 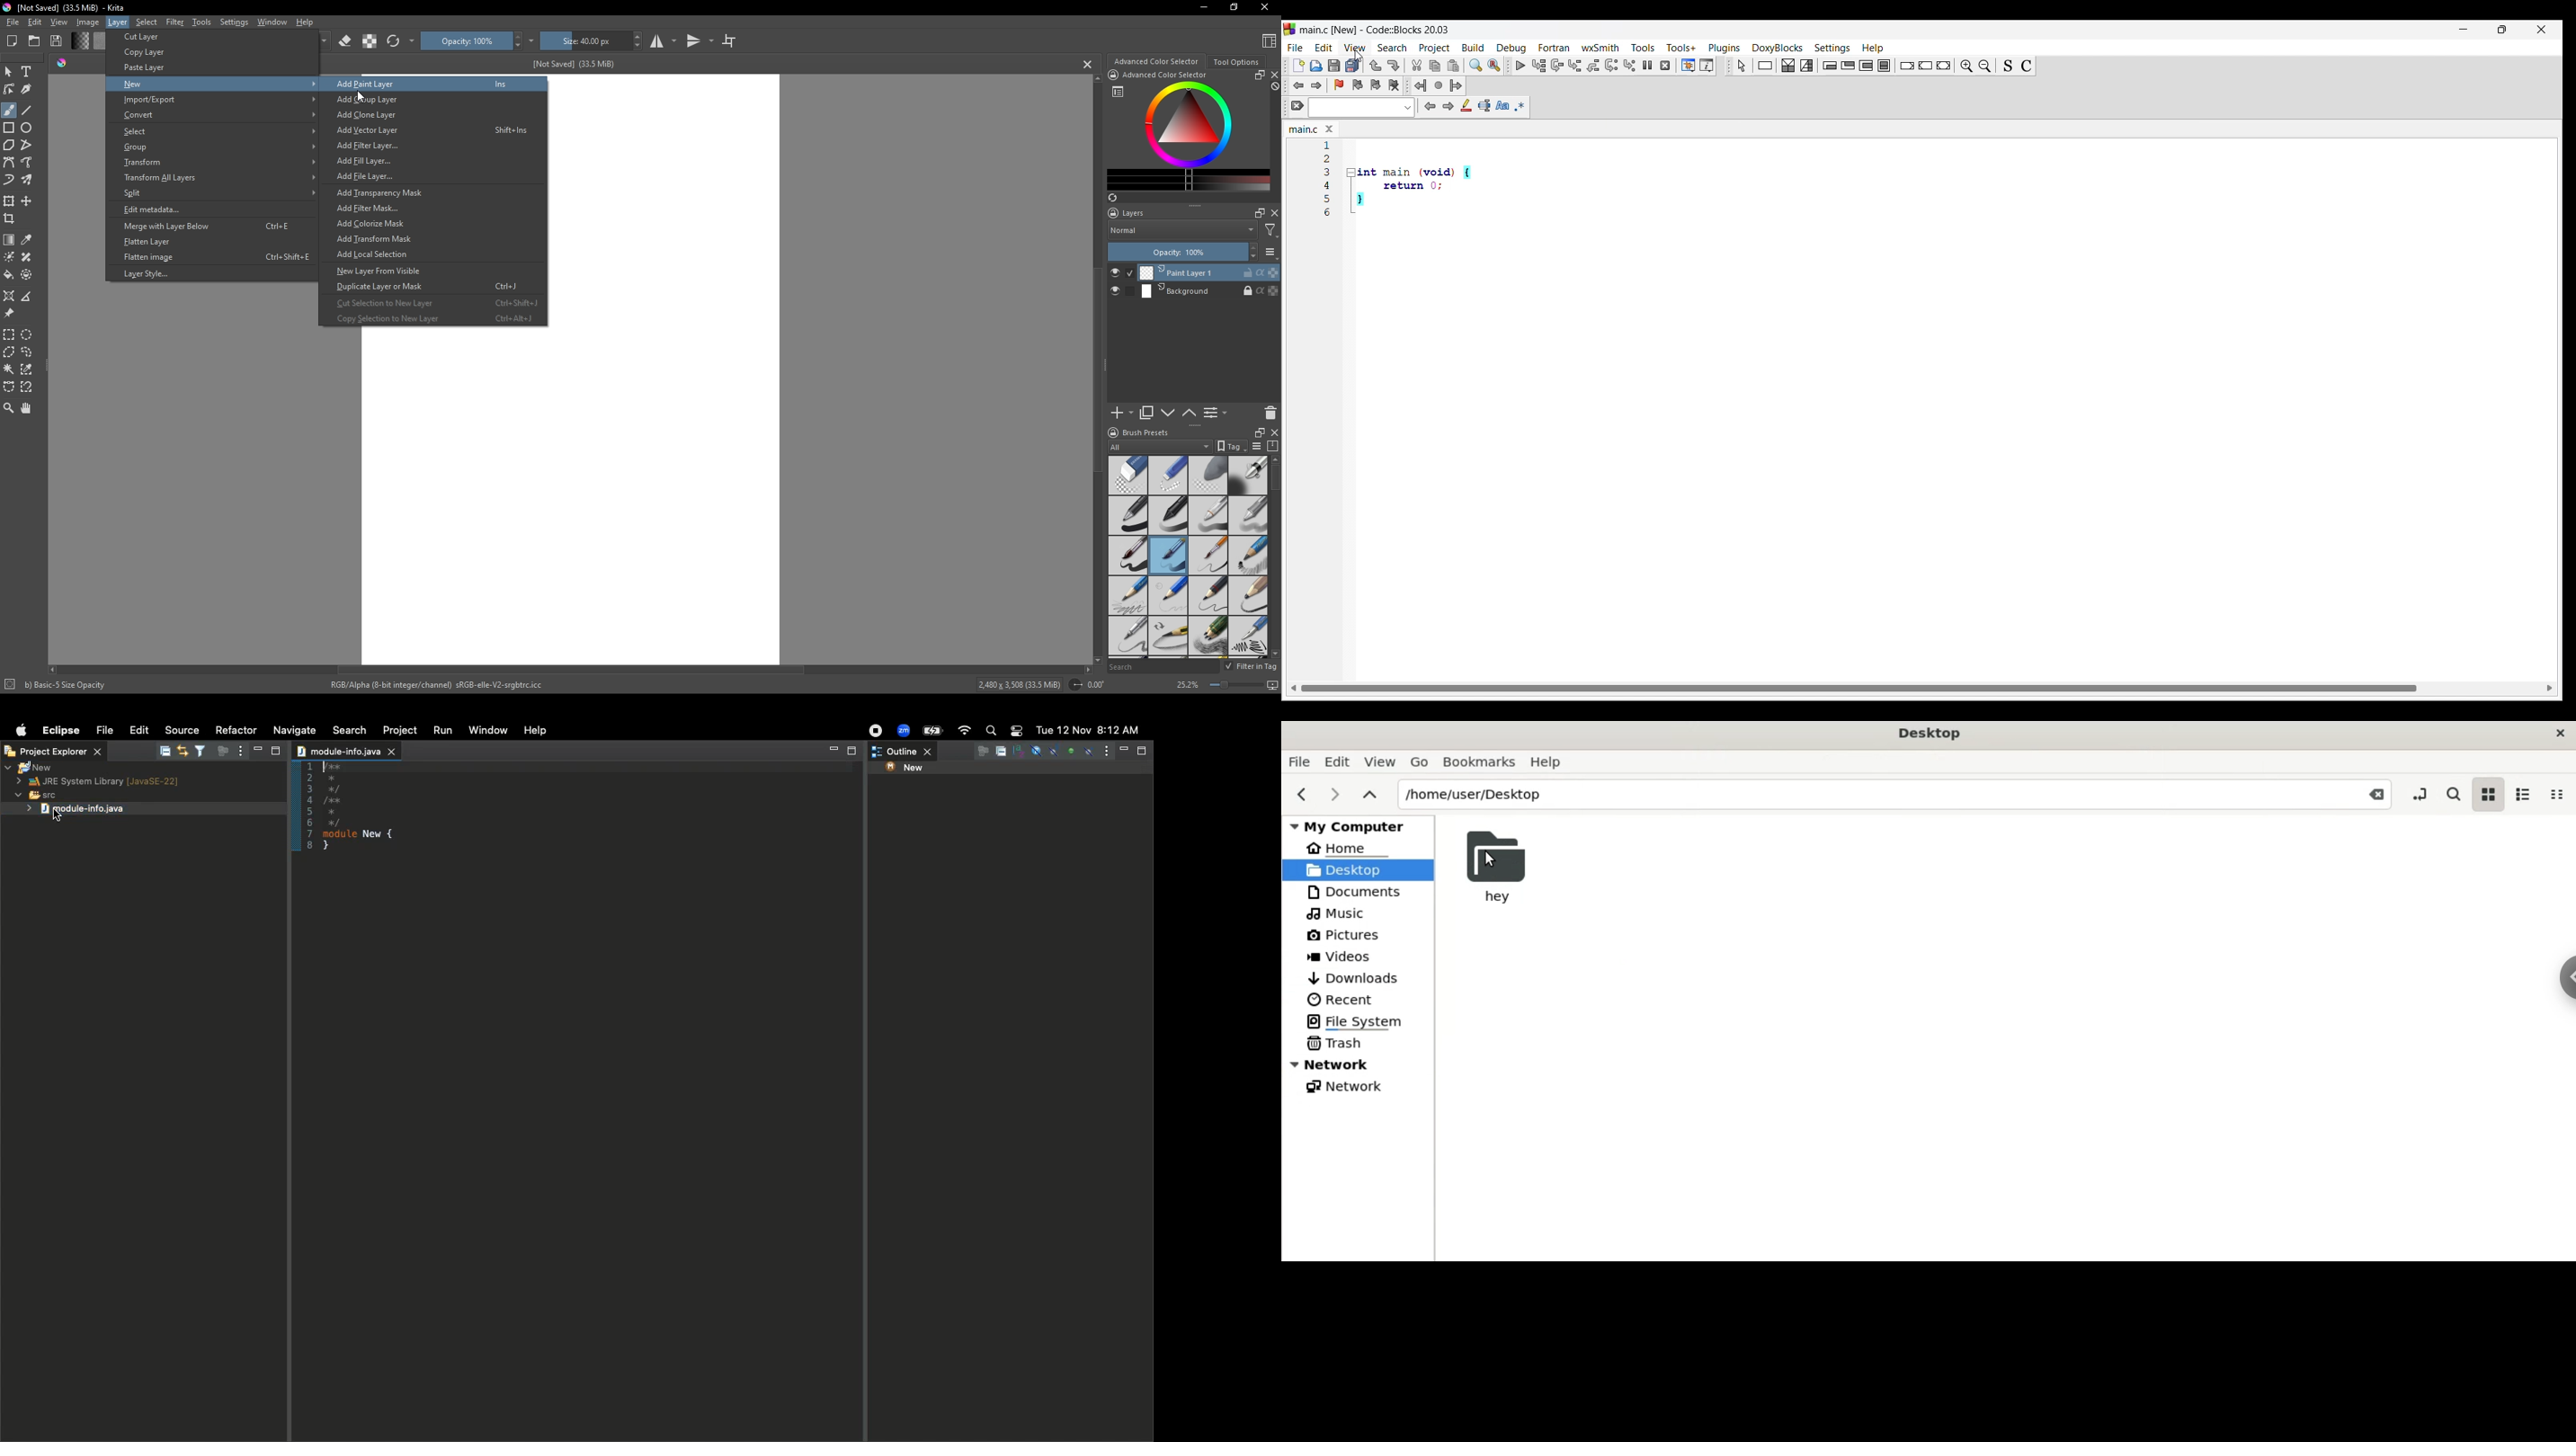 What do you see at coordinates (1036, 750) in the screenshot?
I see `` at bounding box center [1036, 750].